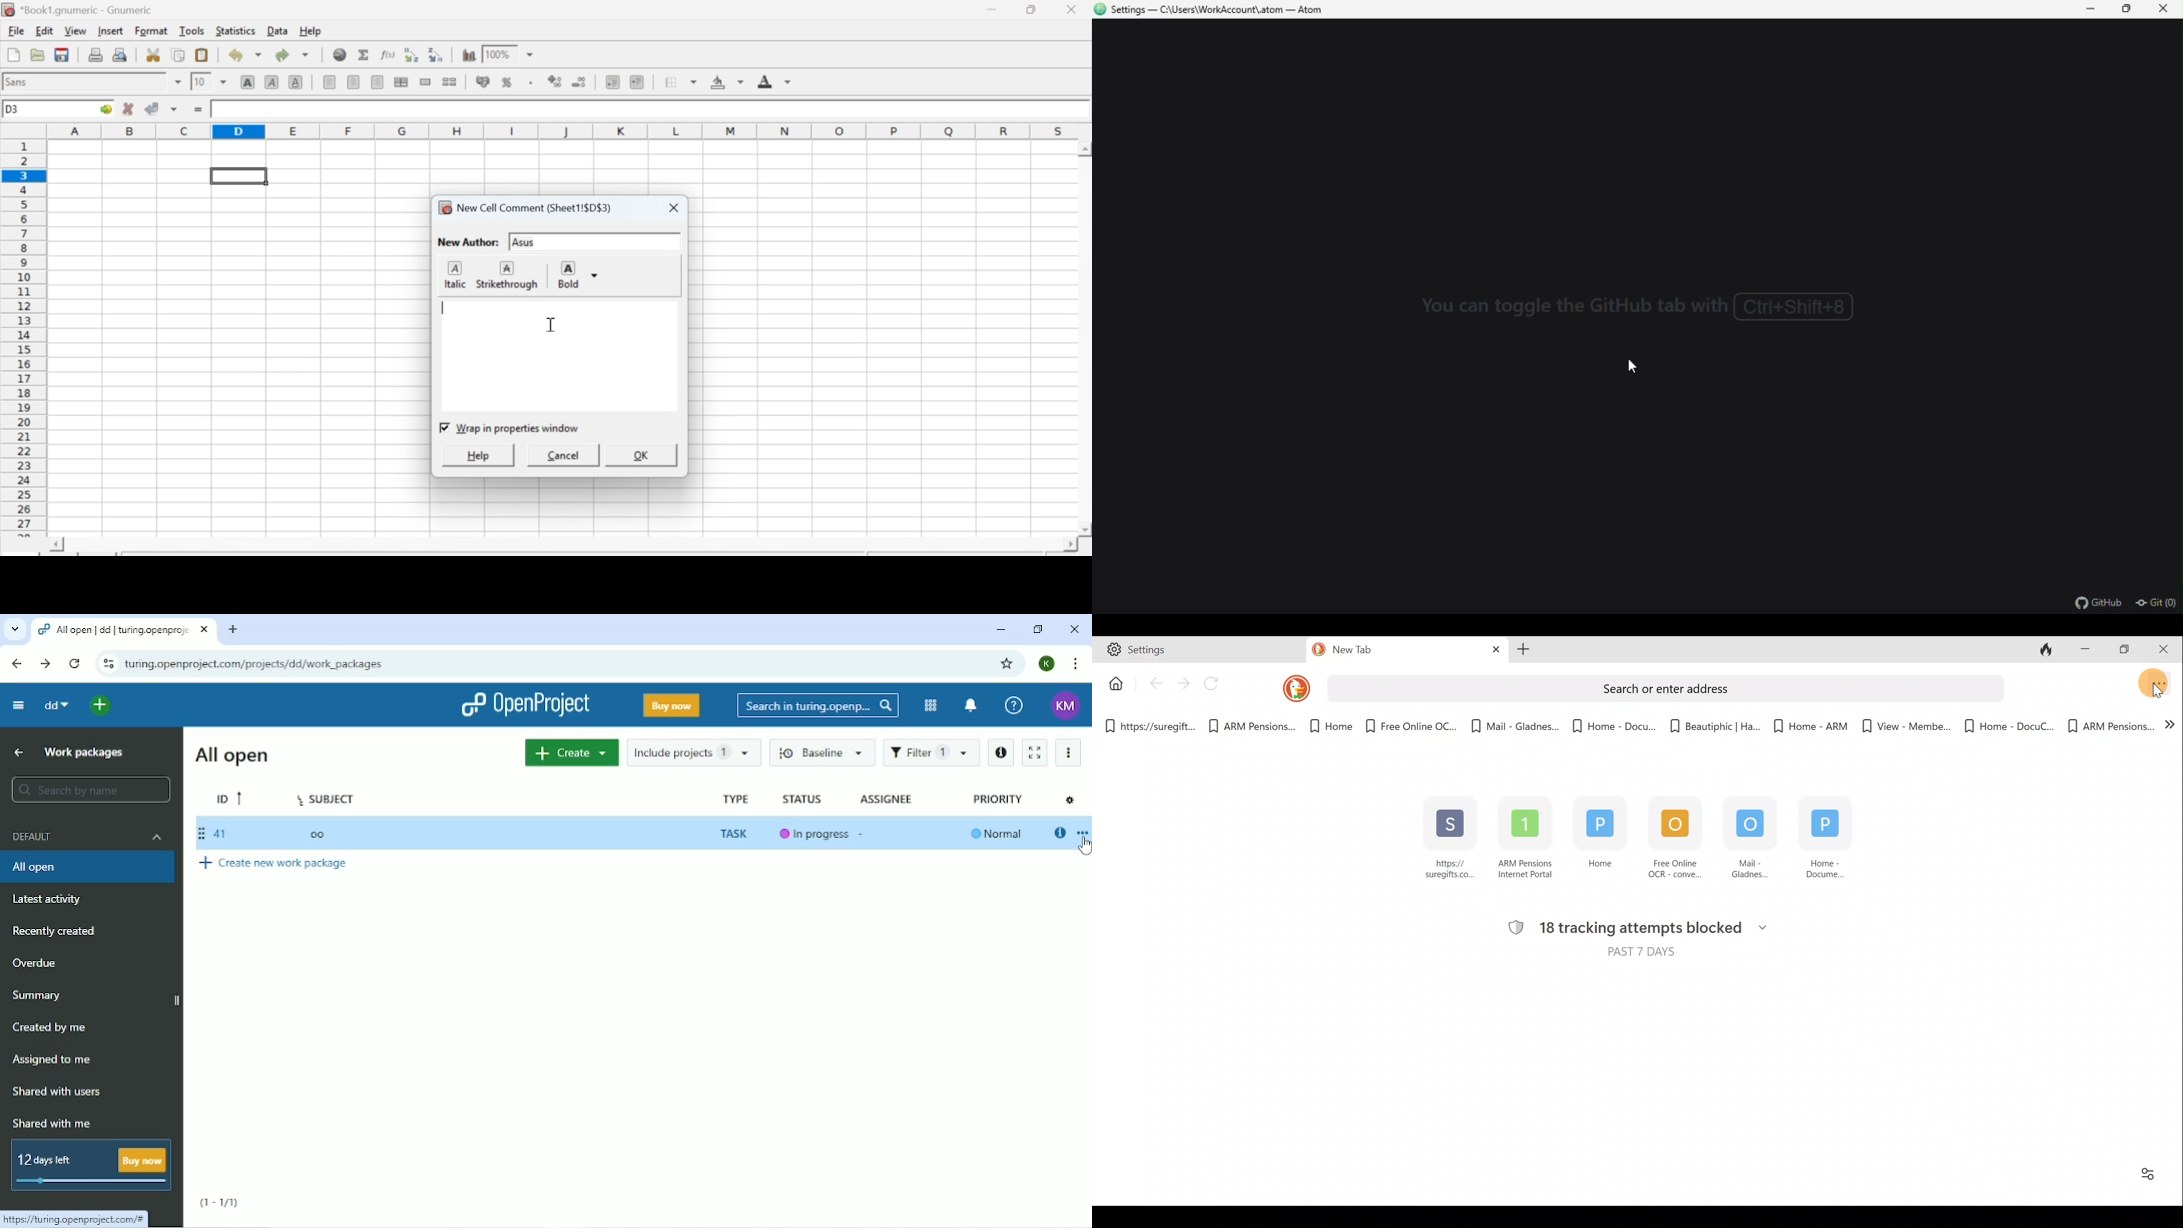 This screenshot has height=1232, width=2184. What do you see at coordinates (1036, 629) in the screenshot?
I see `Restore down` at bounding box center [1036, 629].